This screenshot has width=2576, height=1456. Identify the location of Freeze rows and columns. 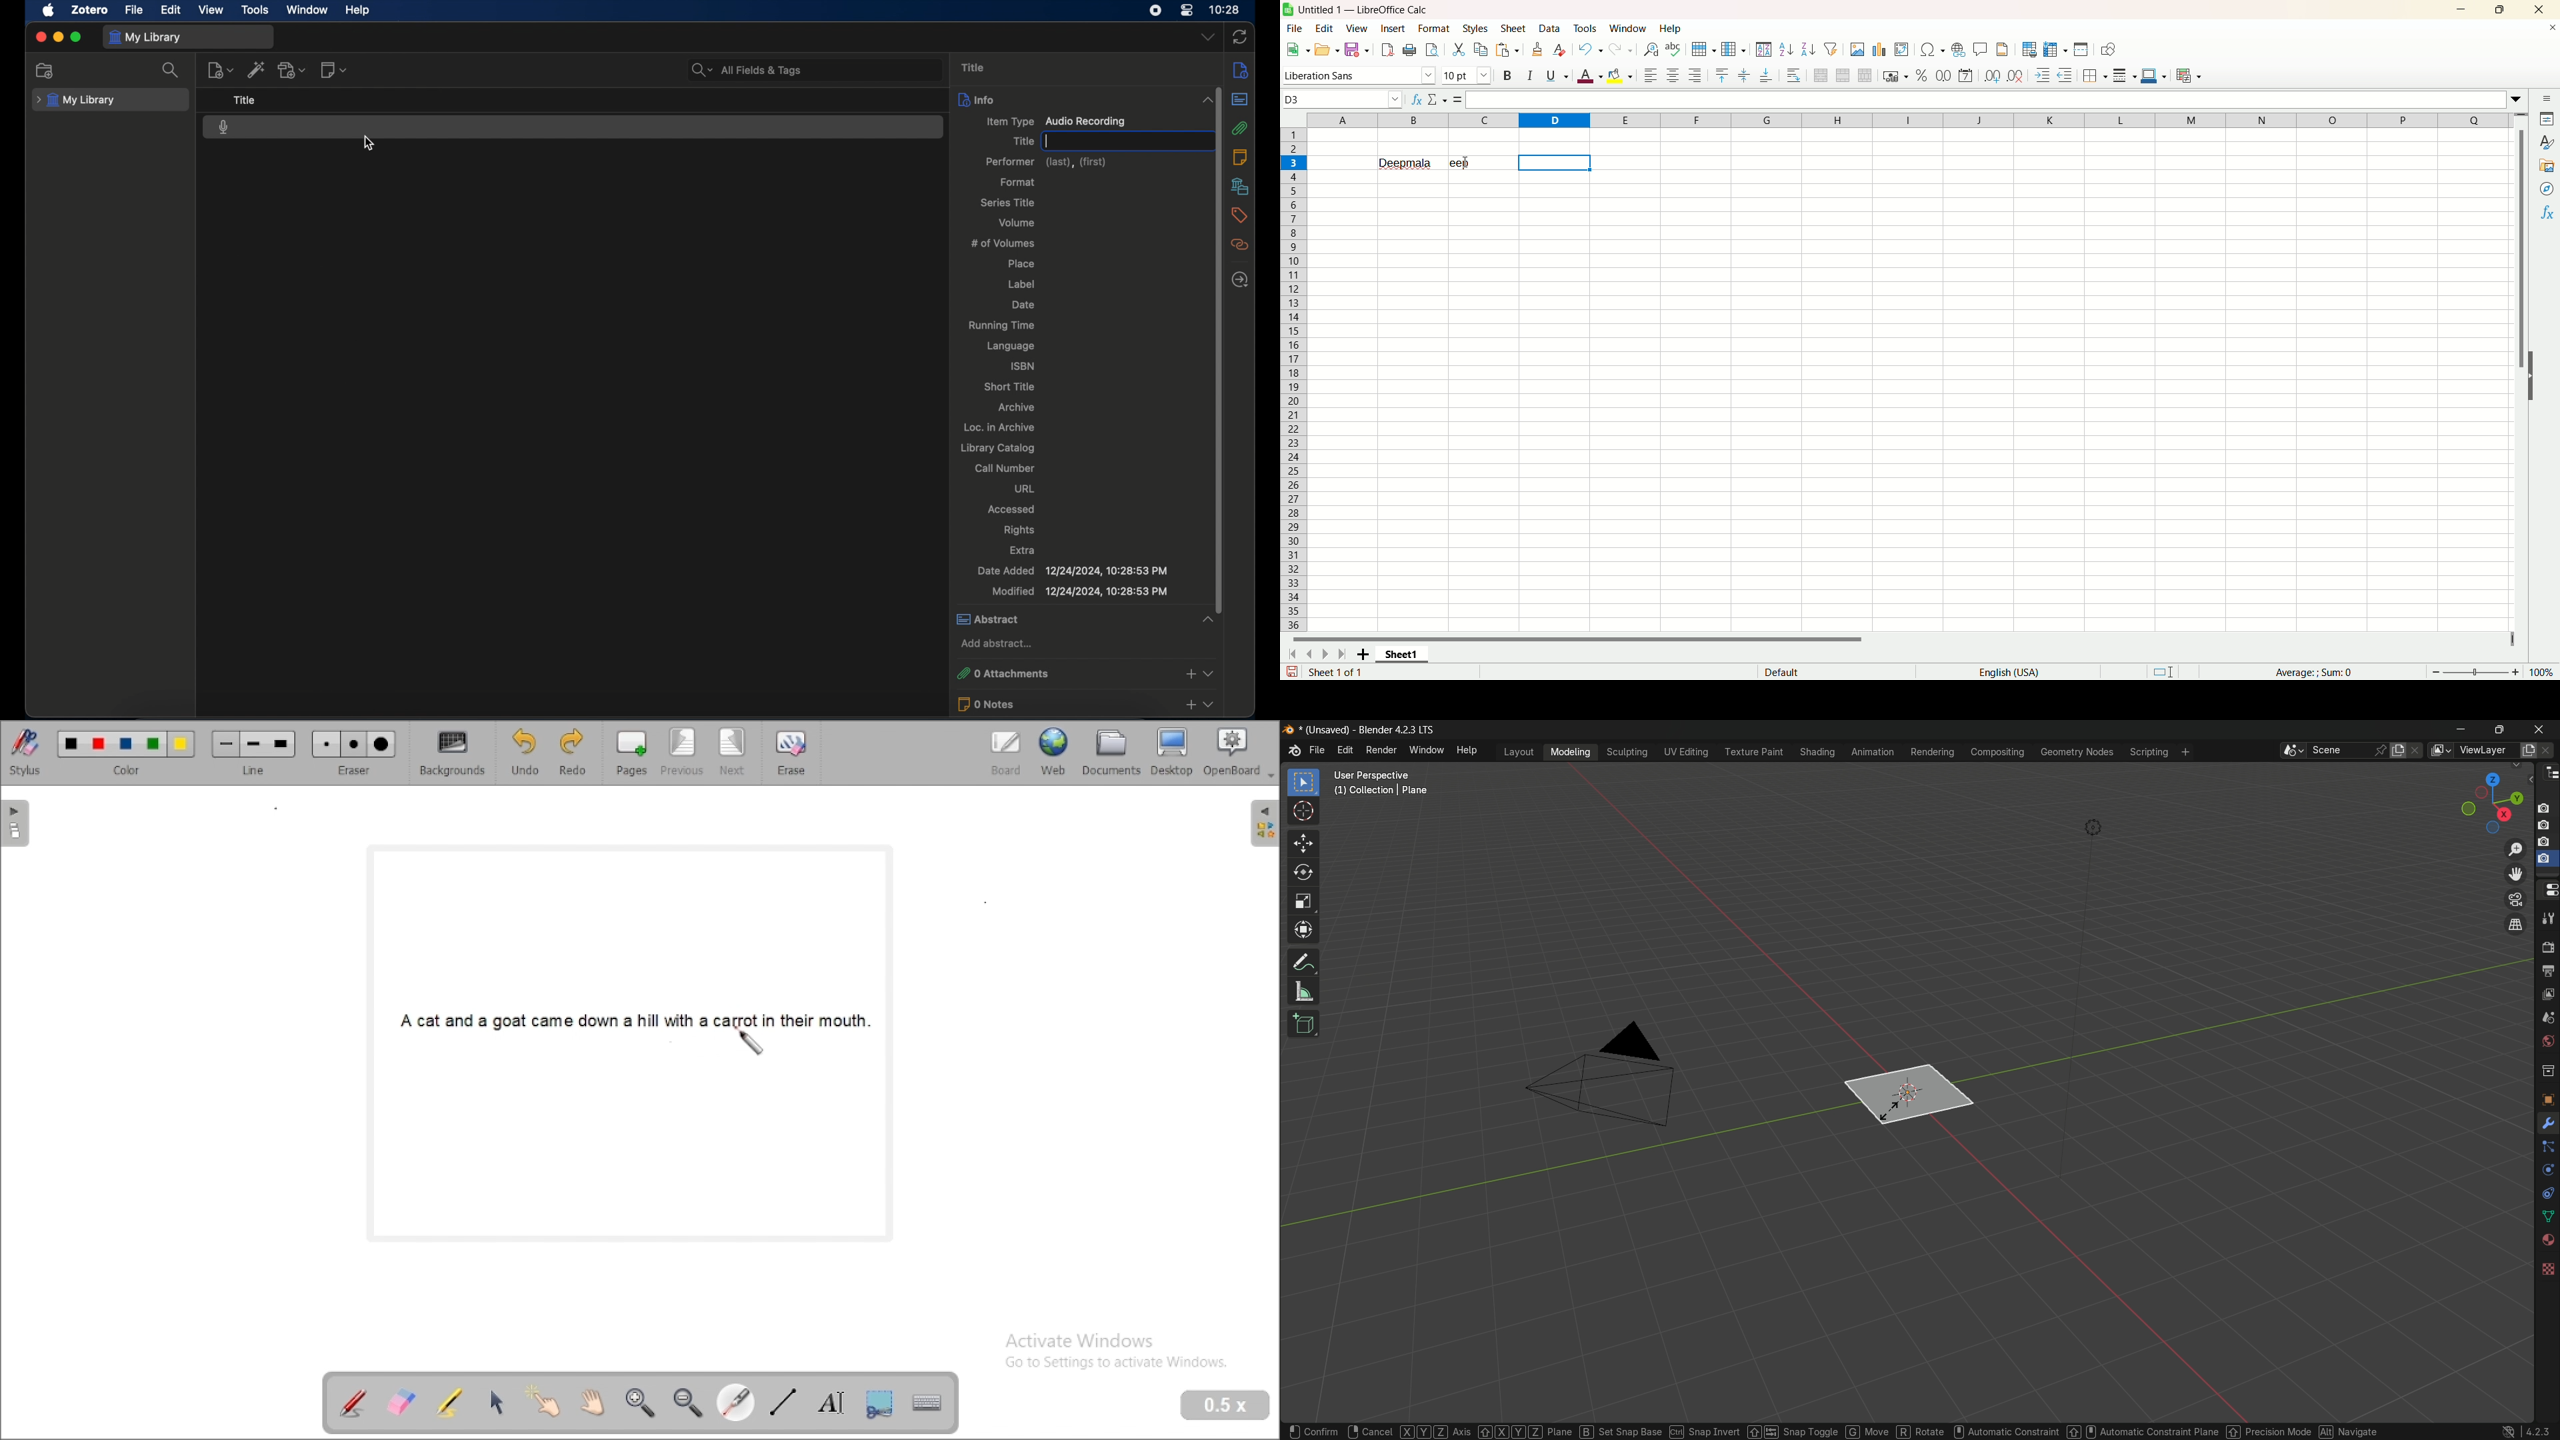
(2056, 50).